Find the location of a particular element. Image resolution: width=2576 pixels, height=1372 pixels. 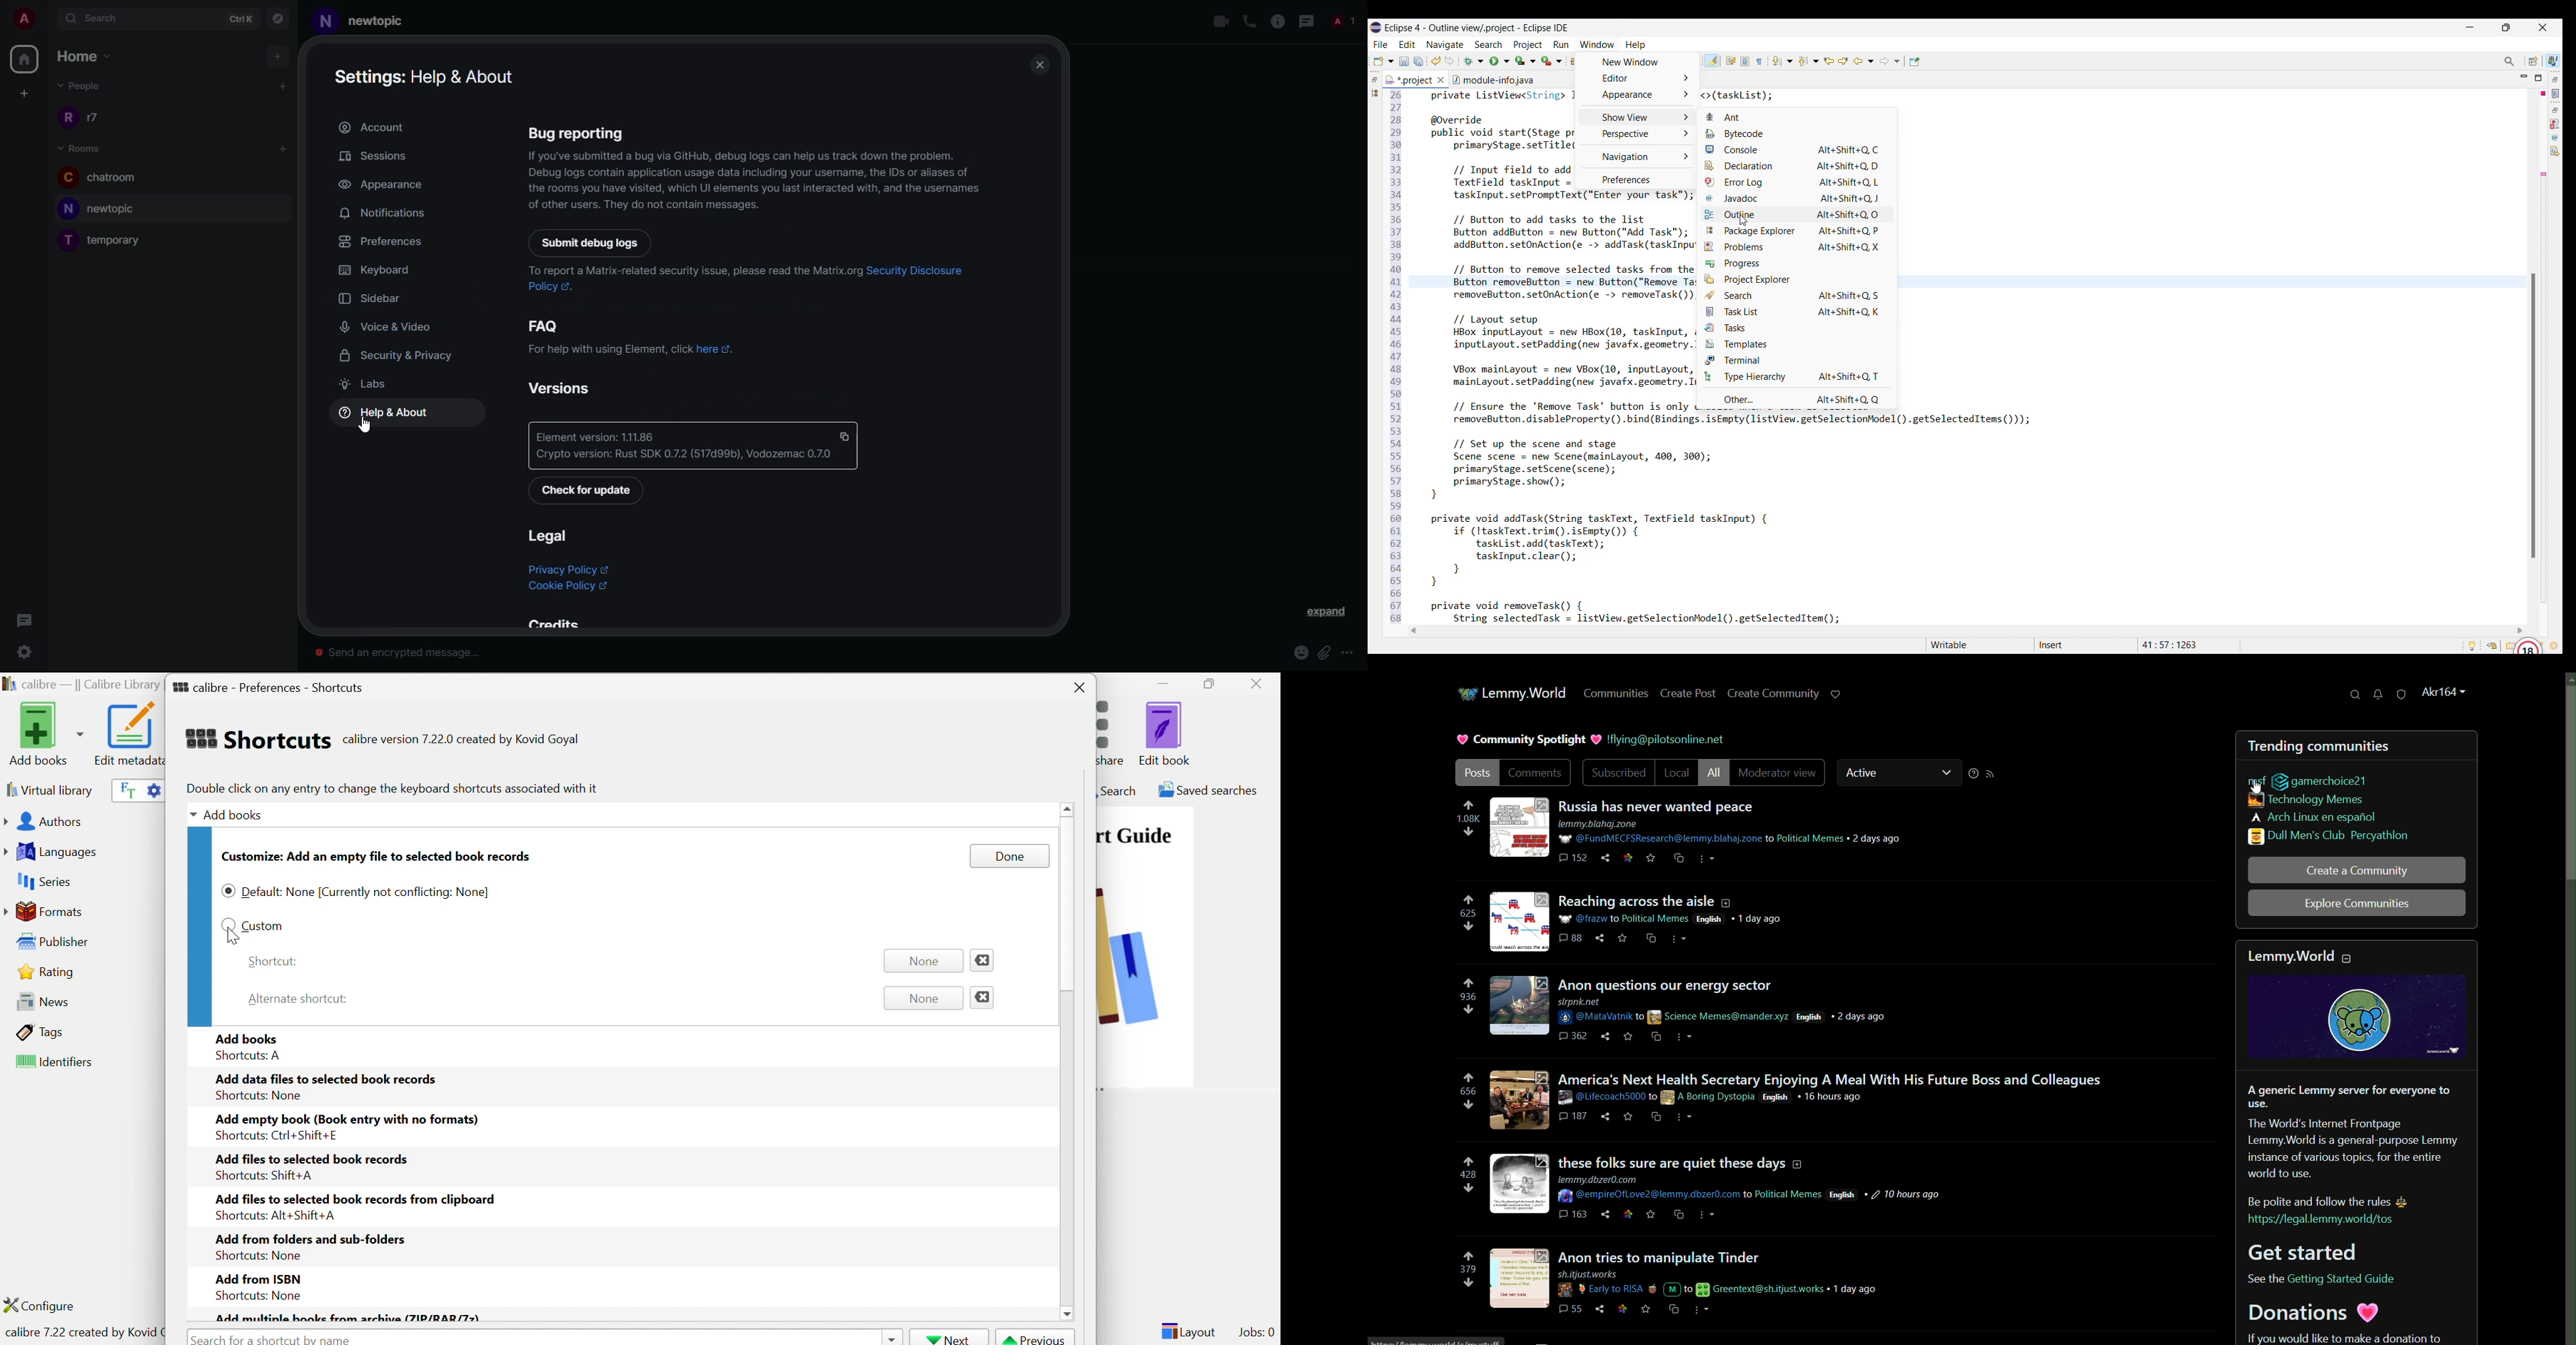

scroll bar is located at coordinates (2569, 784).